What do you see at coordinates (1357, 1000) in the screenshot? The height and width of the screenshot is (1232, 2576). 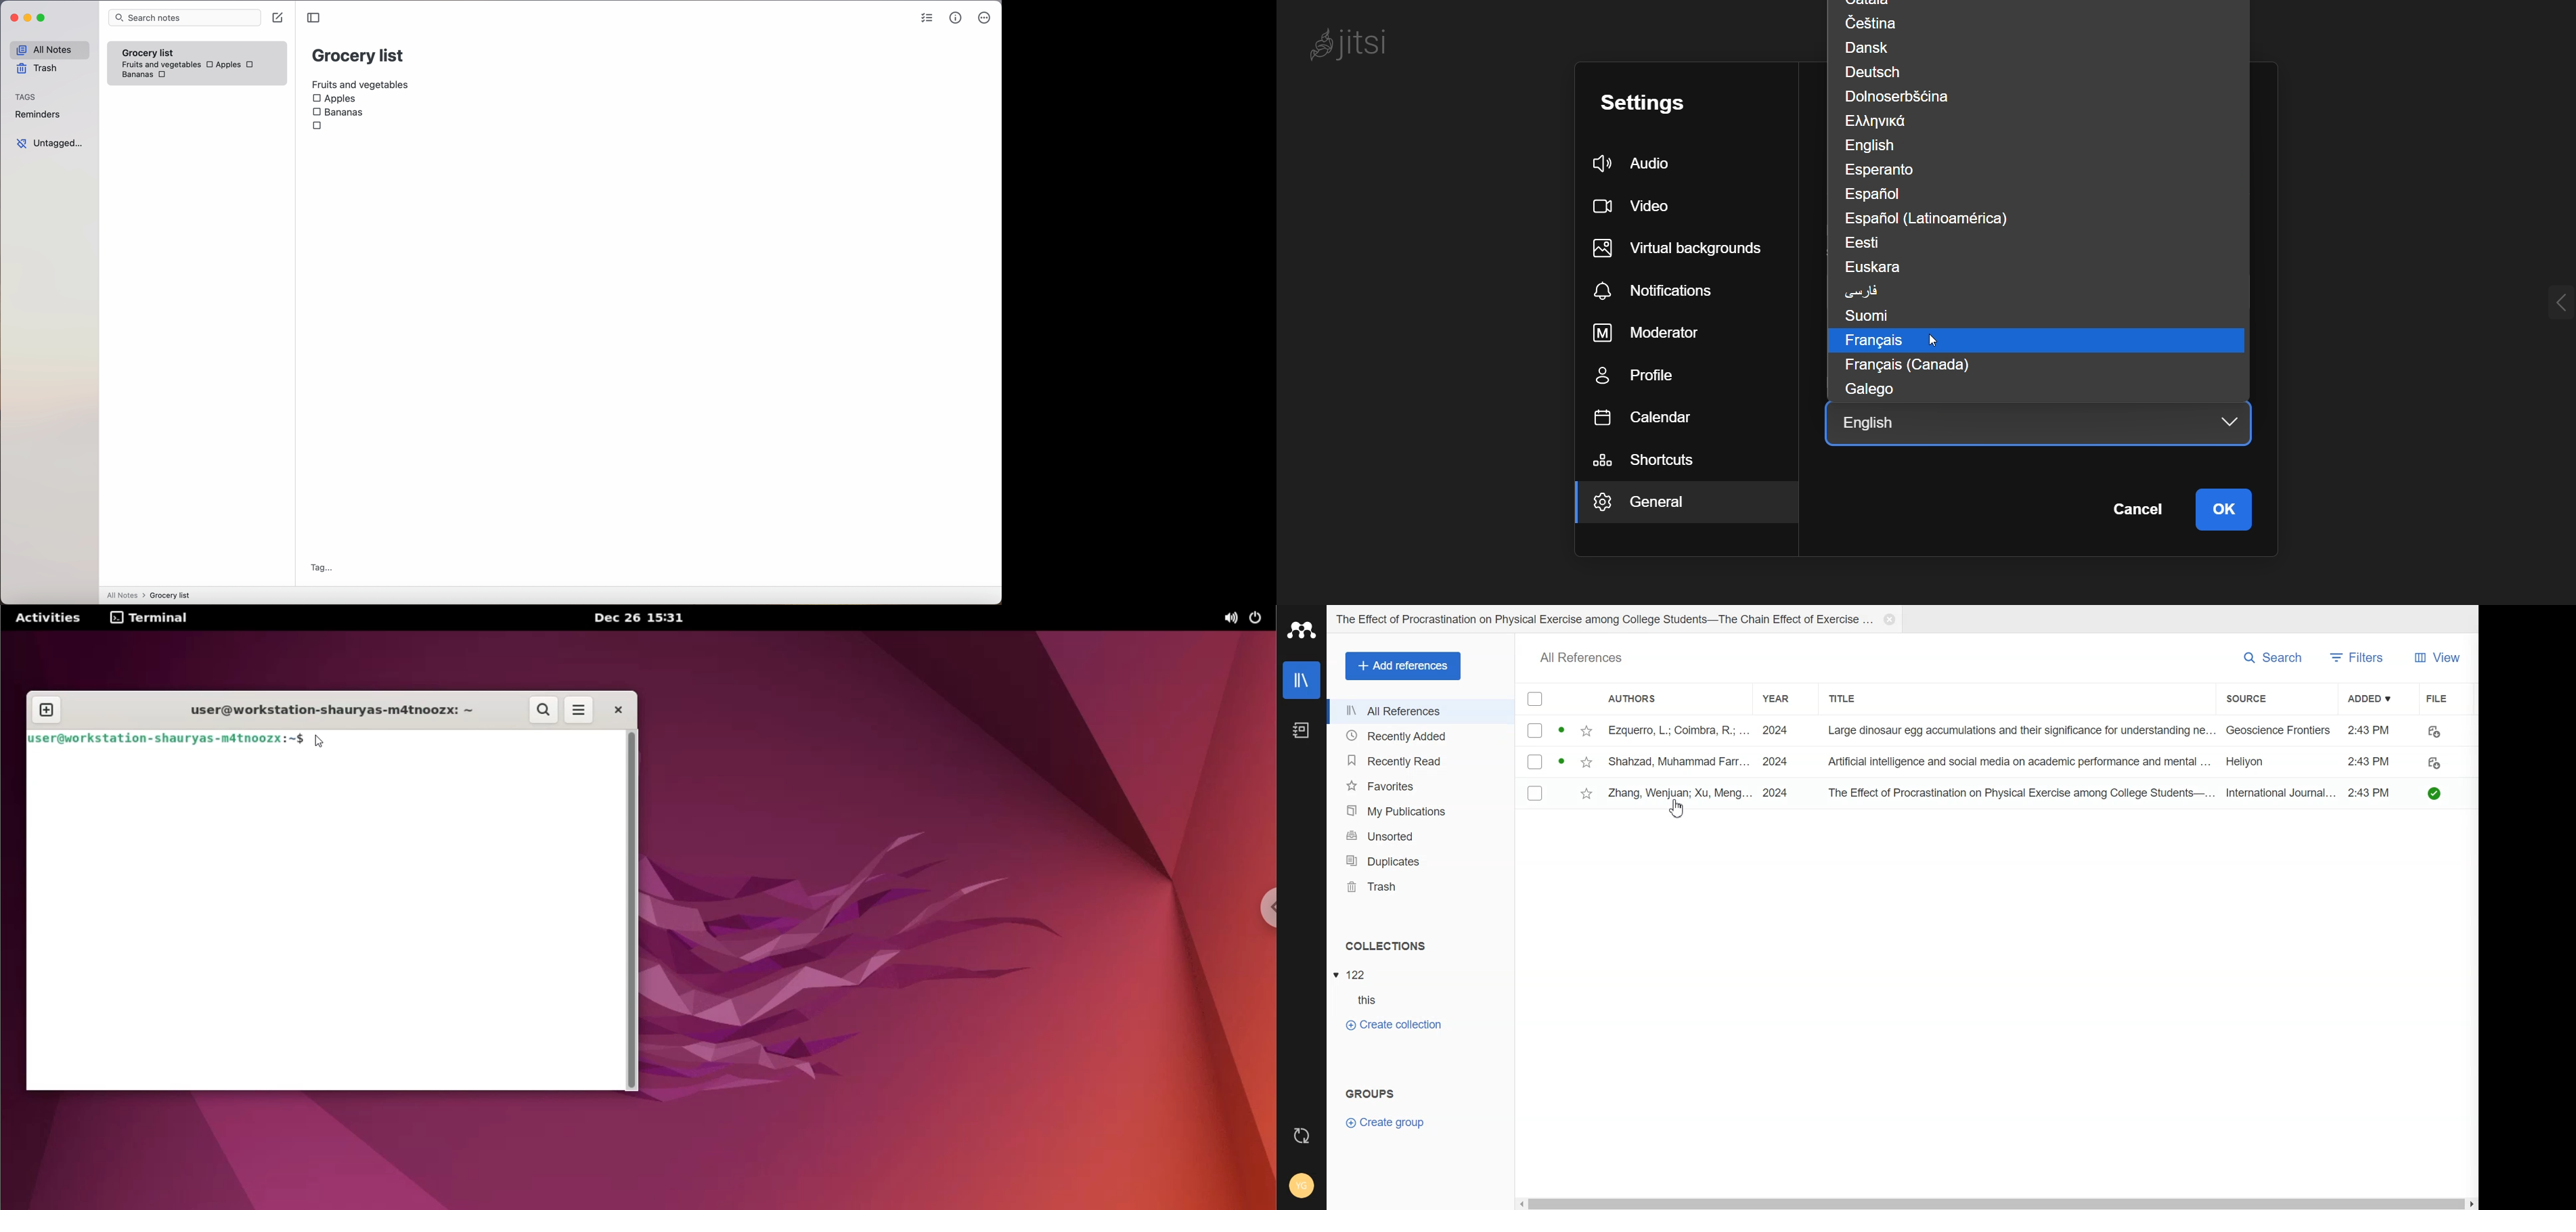 I see `Subfile` at bounding box center [1357, 1000].